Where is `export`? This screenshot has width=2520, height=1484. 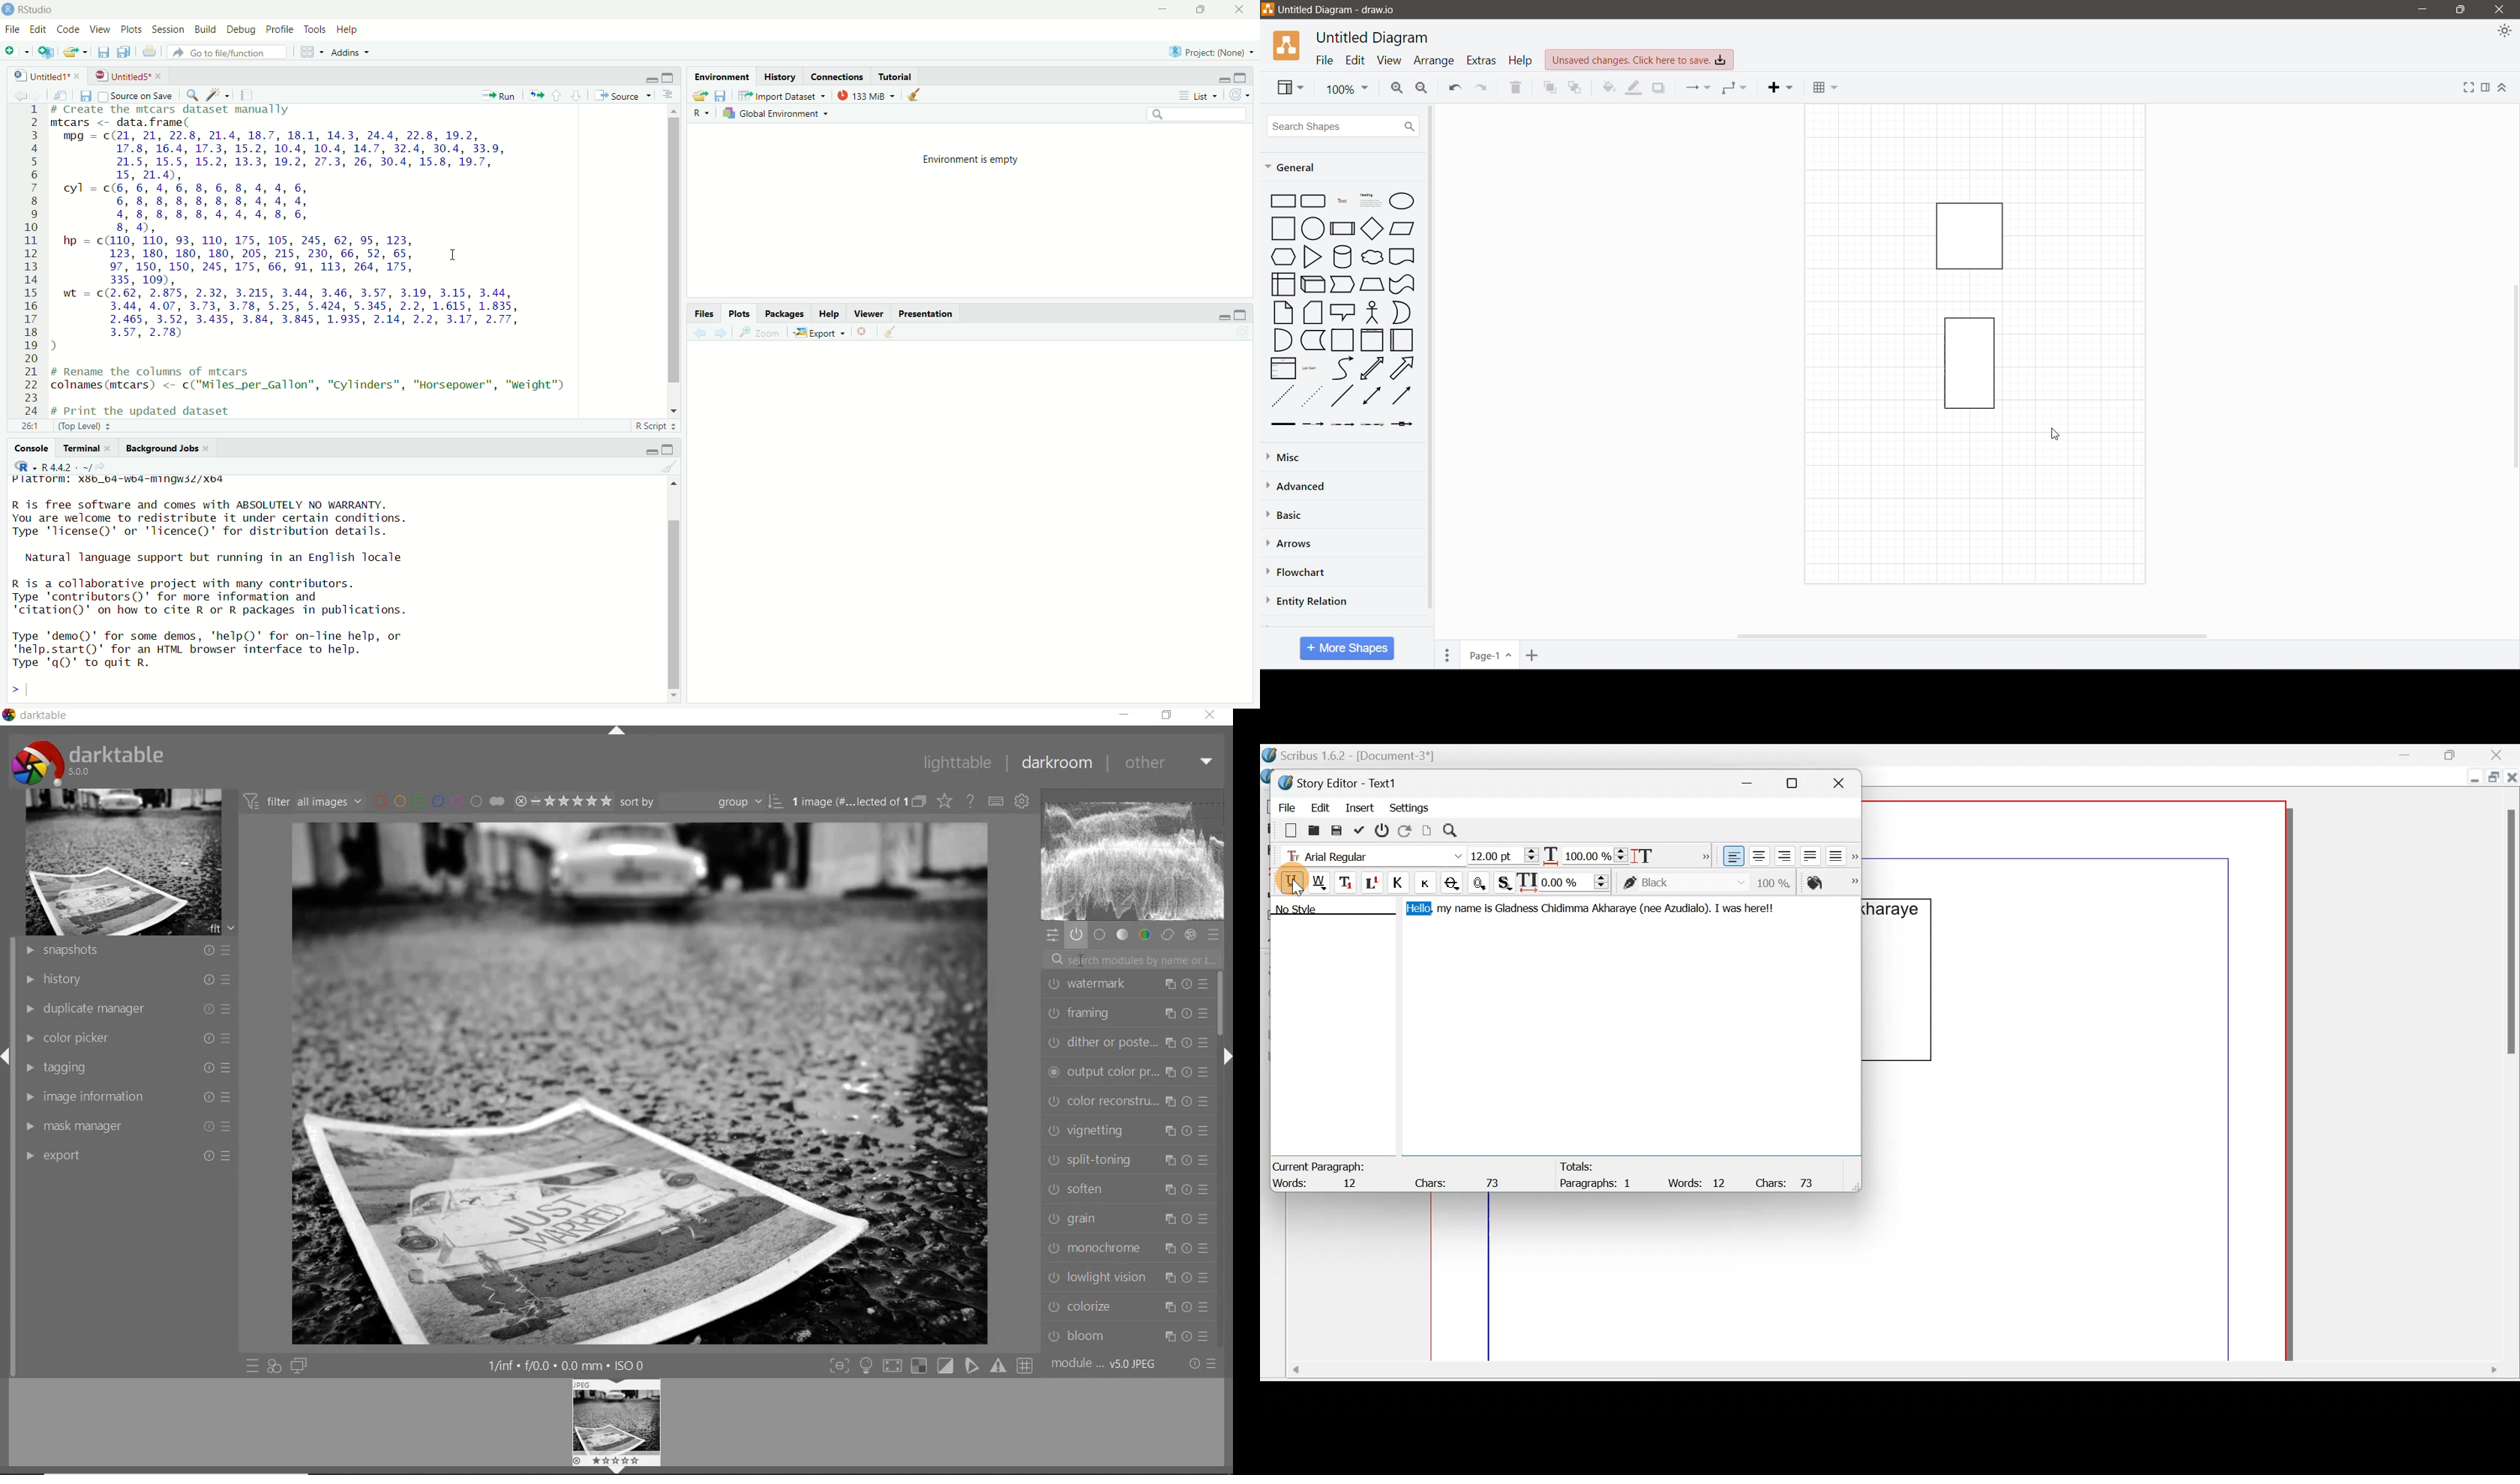
export is located at coordinates (74, 54).